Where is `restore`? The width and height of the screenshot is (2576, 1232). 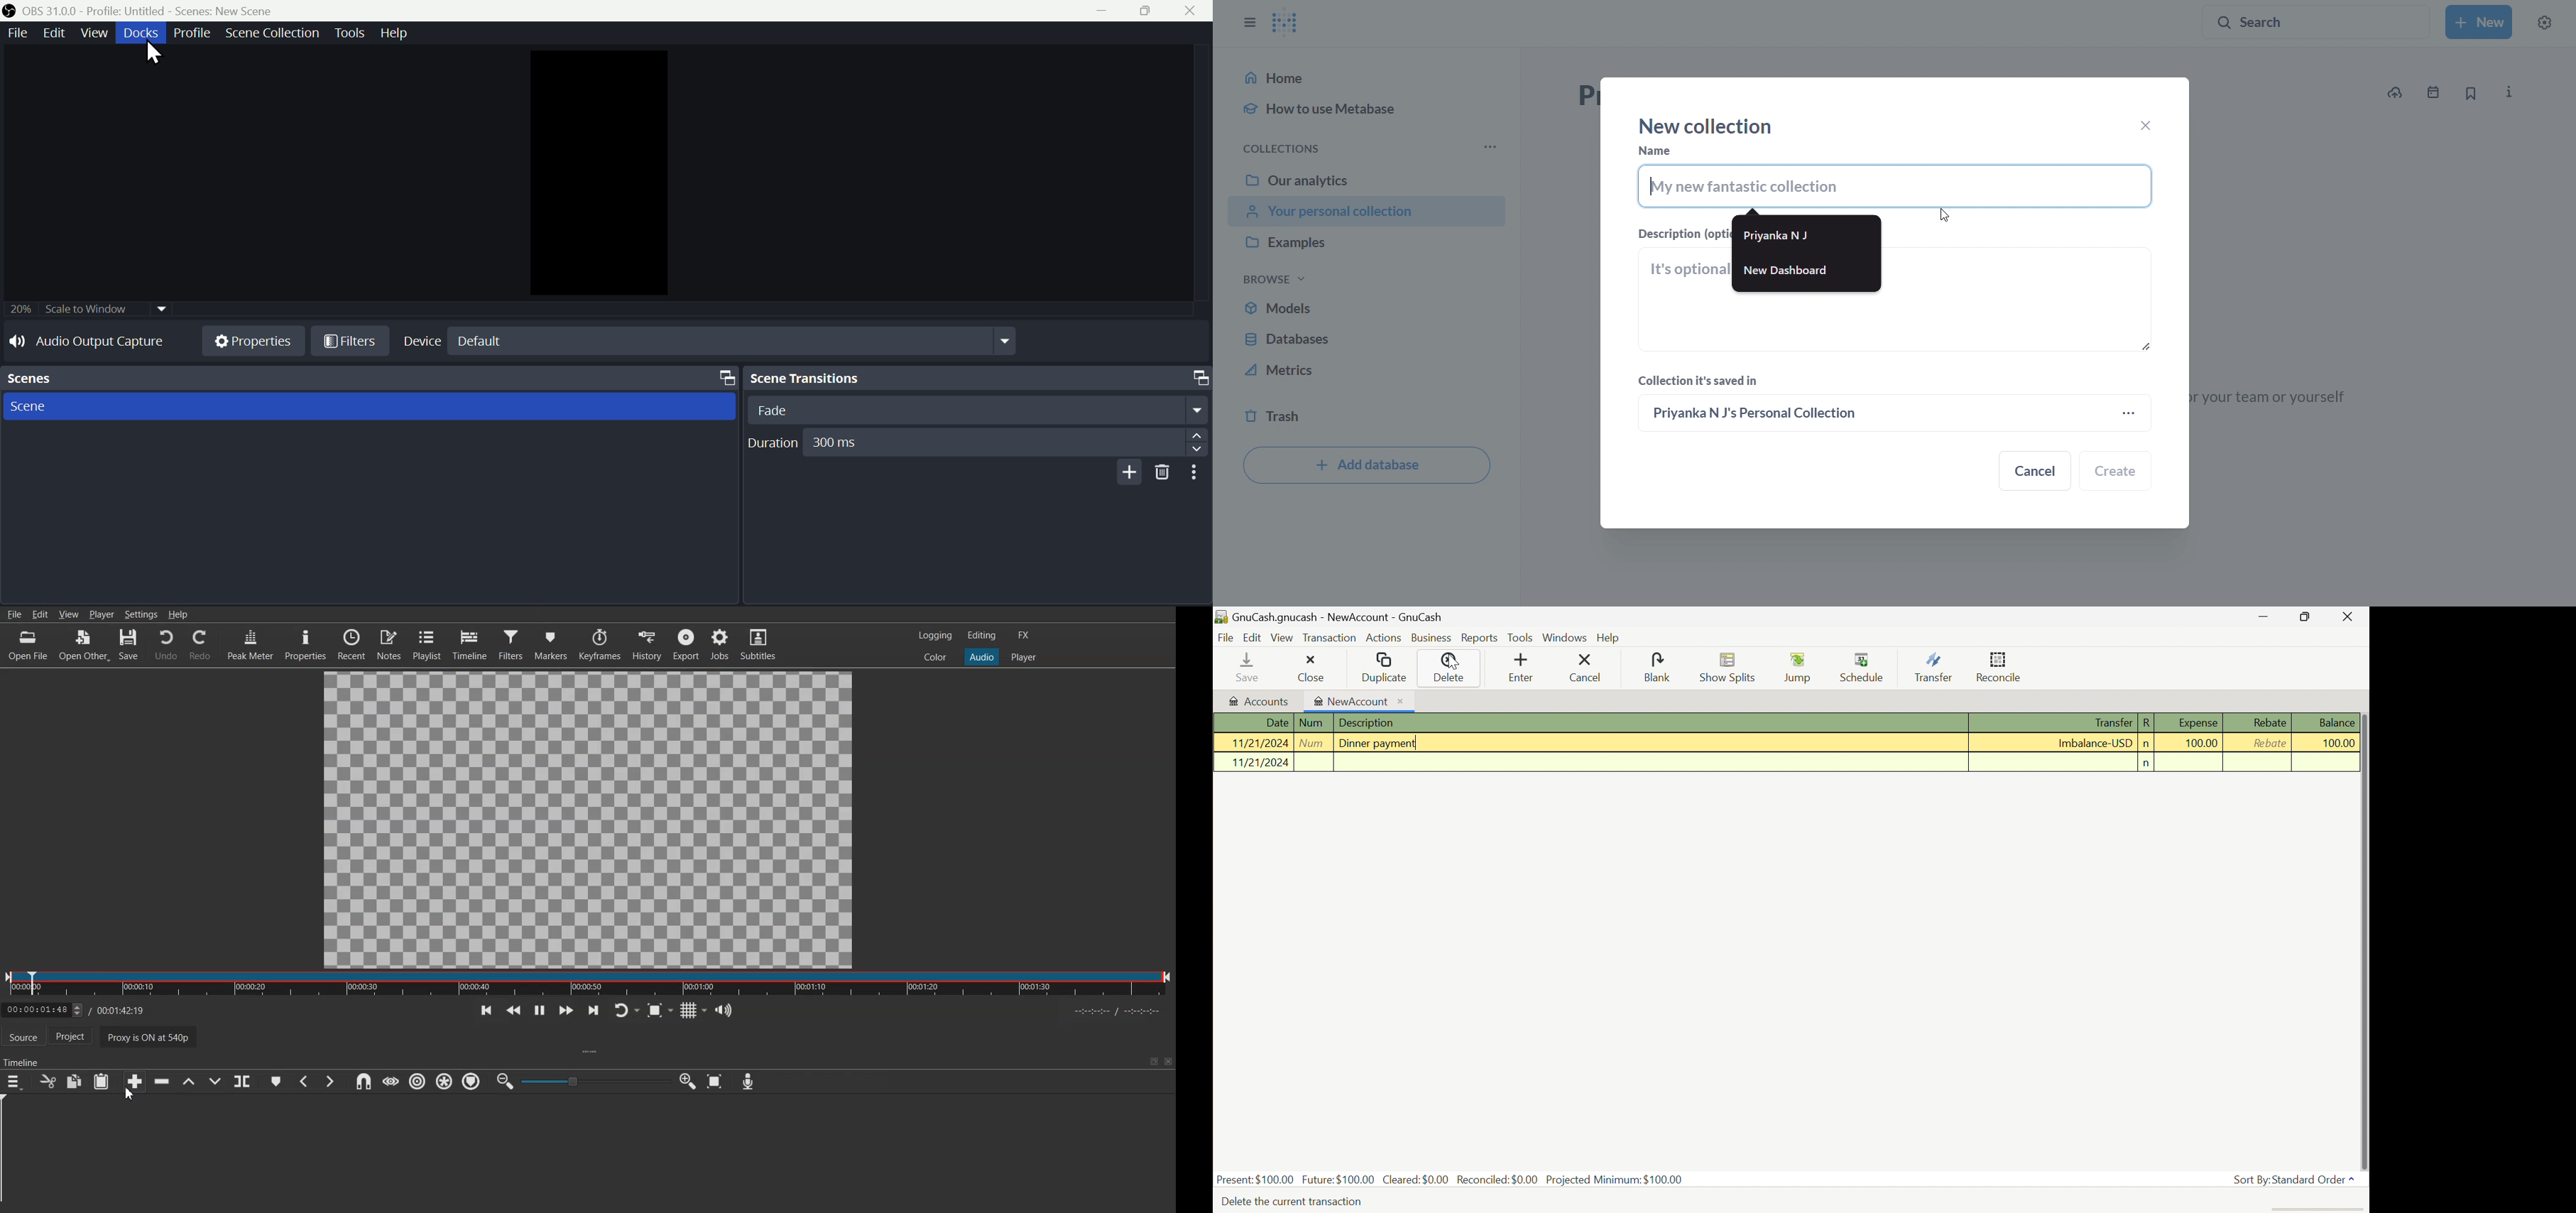 restore is located at coordinates (1144, 12).